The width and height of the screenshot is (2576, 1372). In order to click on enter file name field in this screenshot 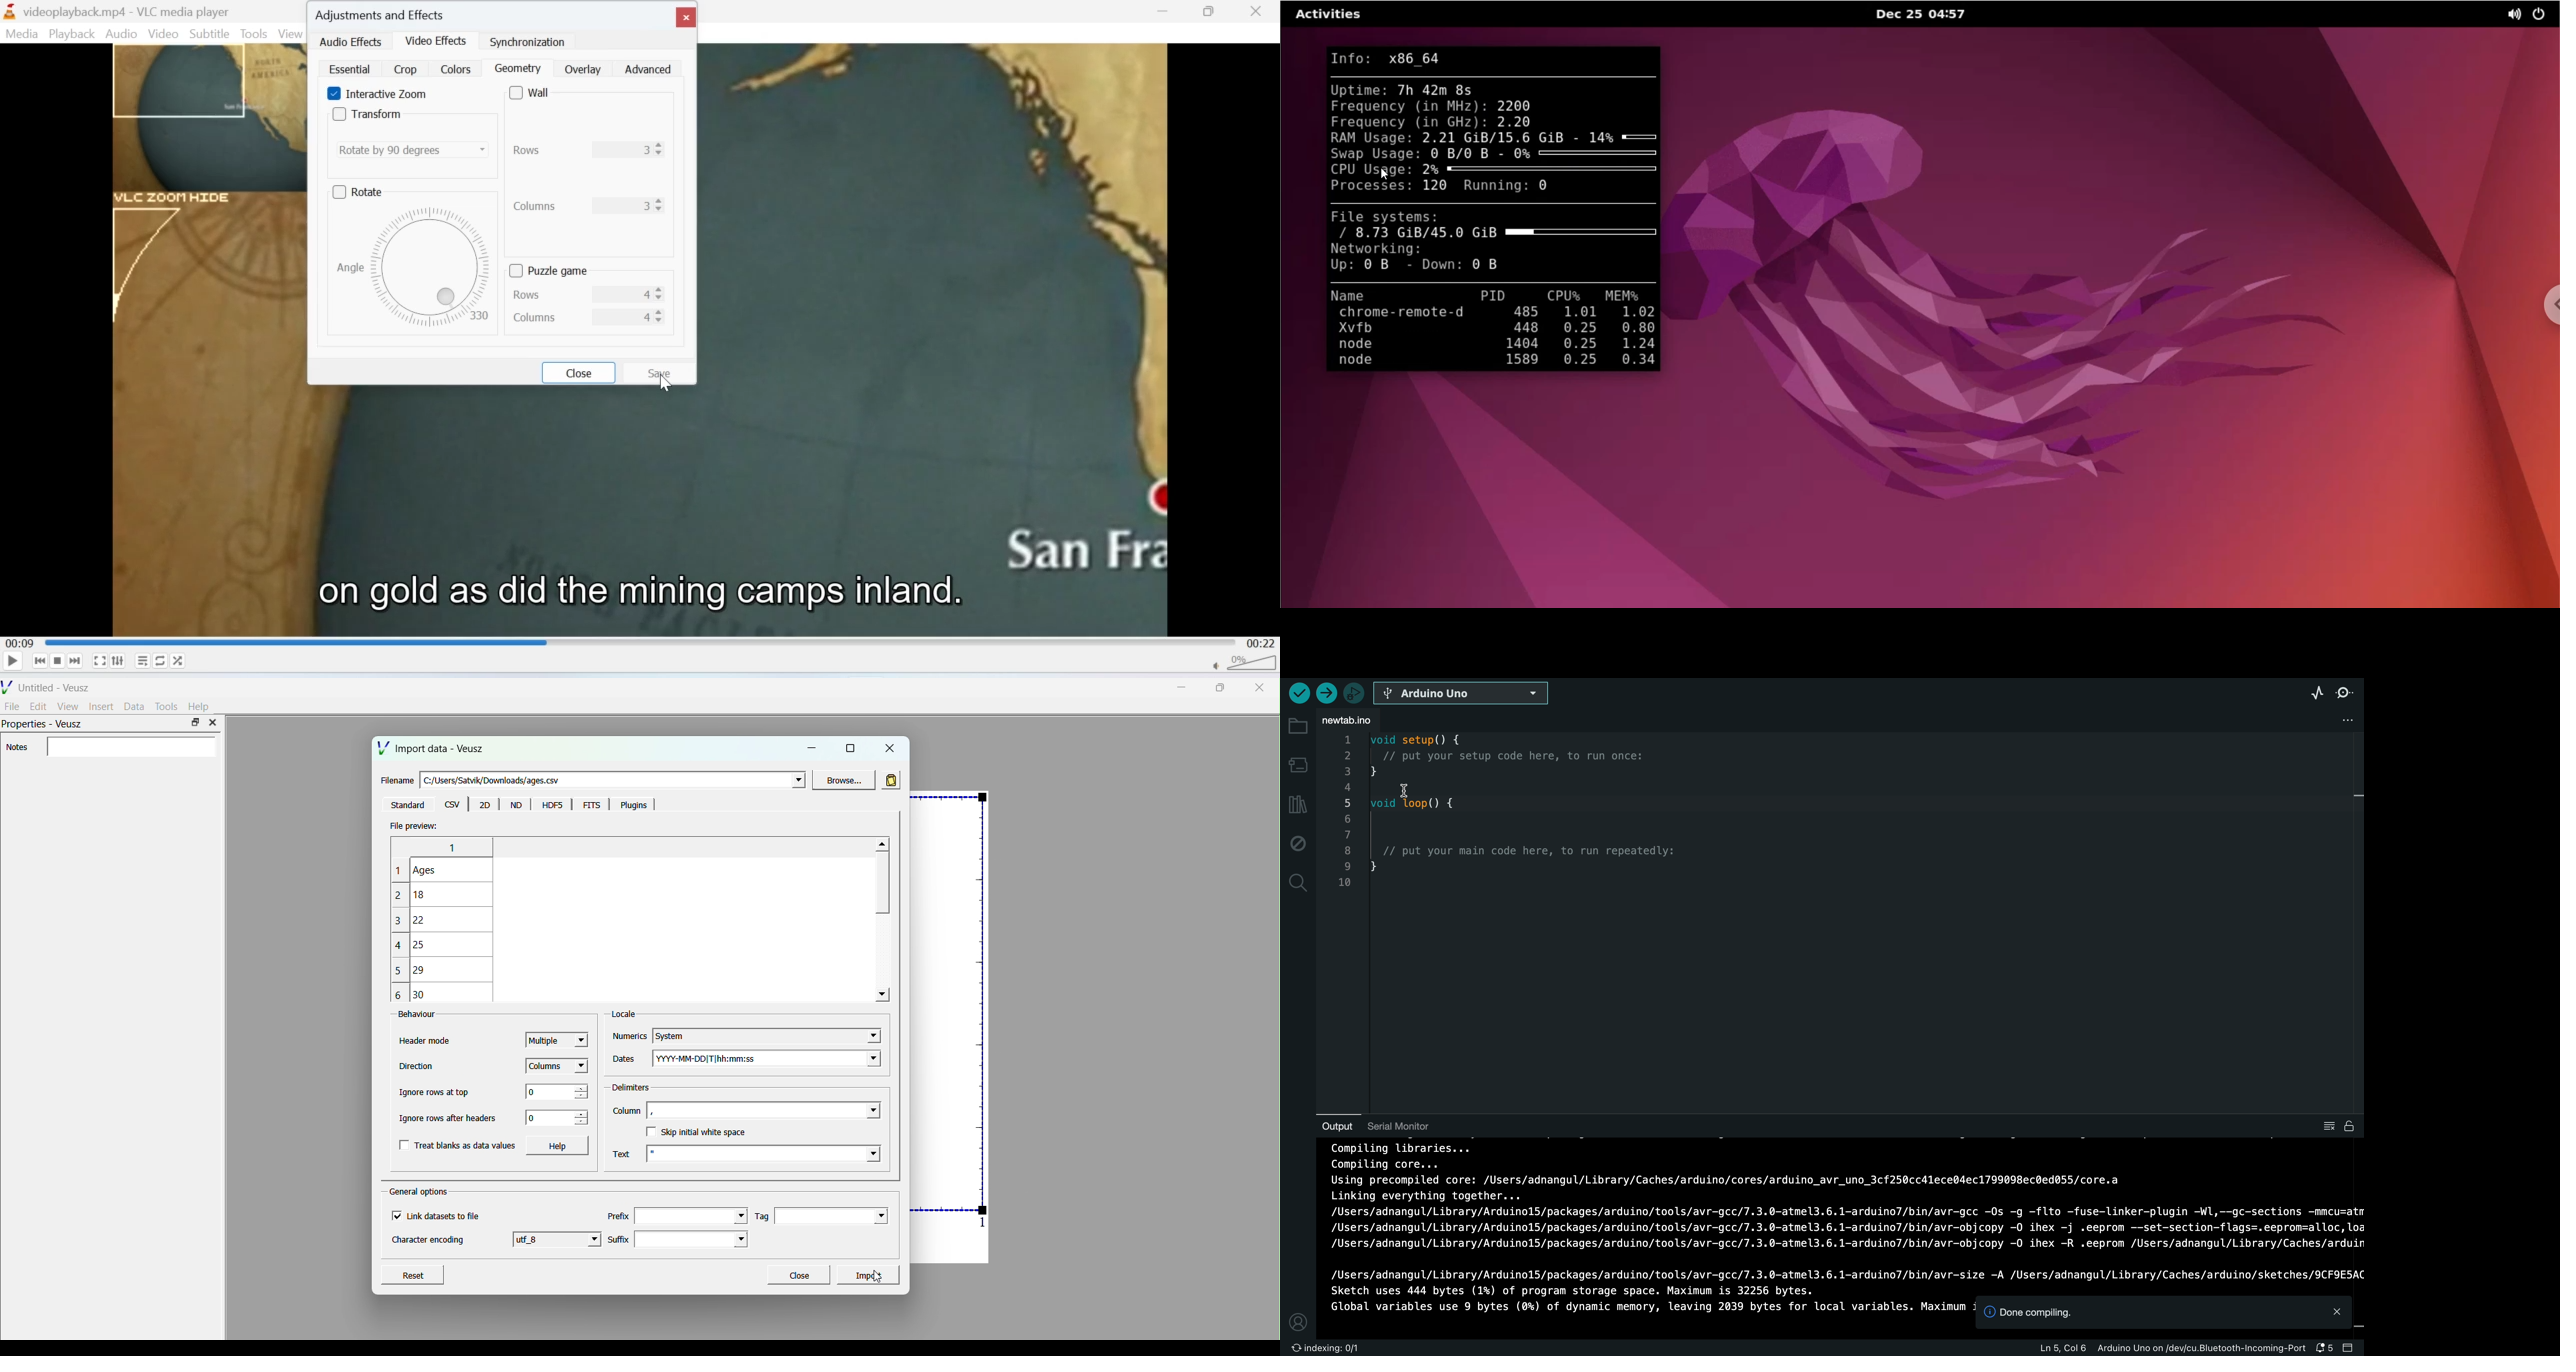, I will do `click(615, 781)`.